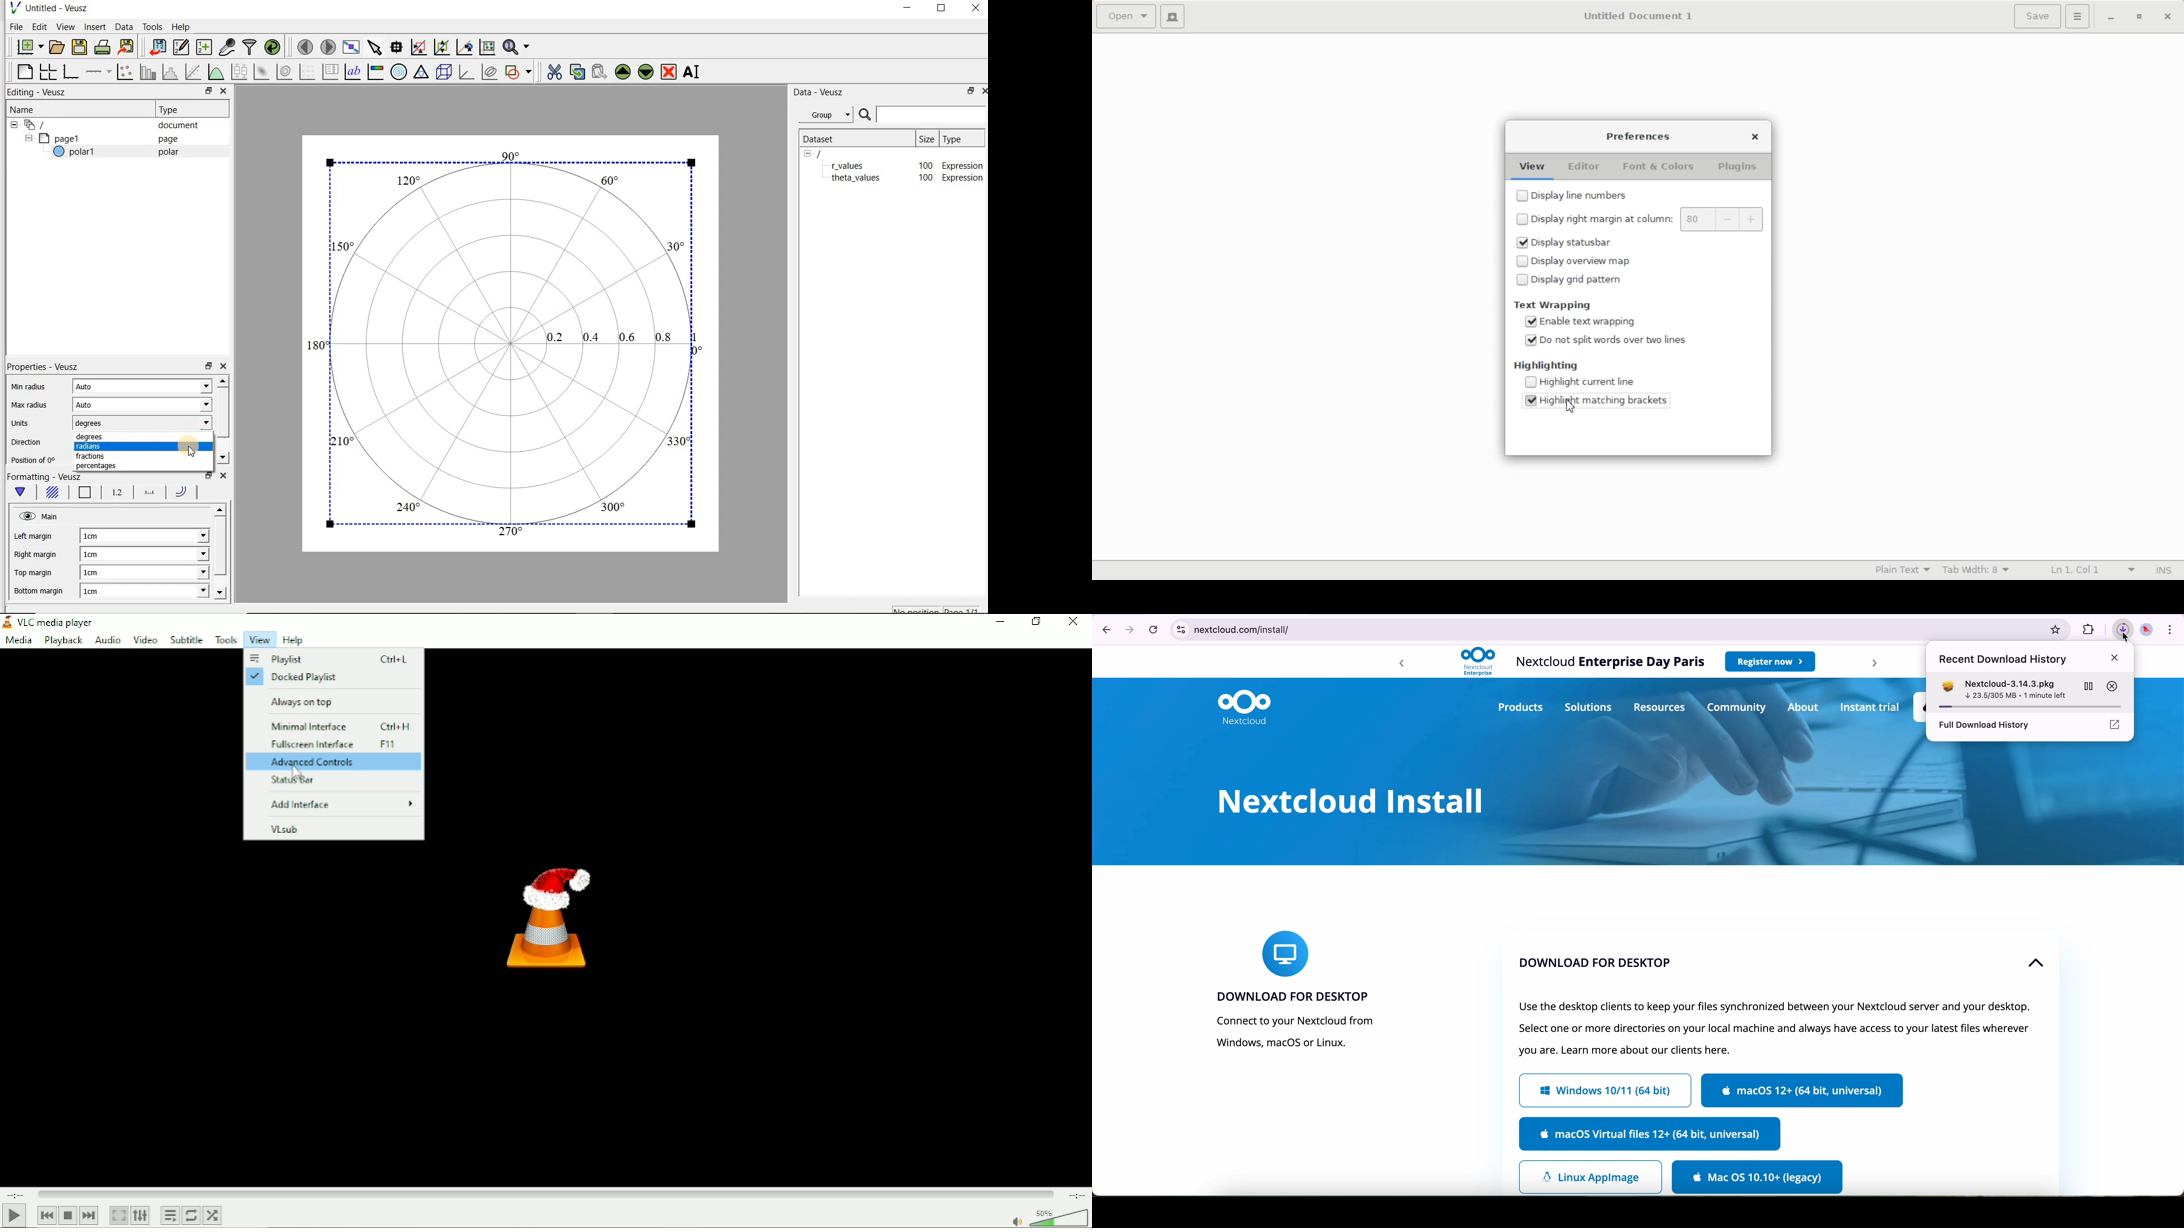  Describe the element at coordinates (96, 26) in the screenshot. I see `Insert` at that location.